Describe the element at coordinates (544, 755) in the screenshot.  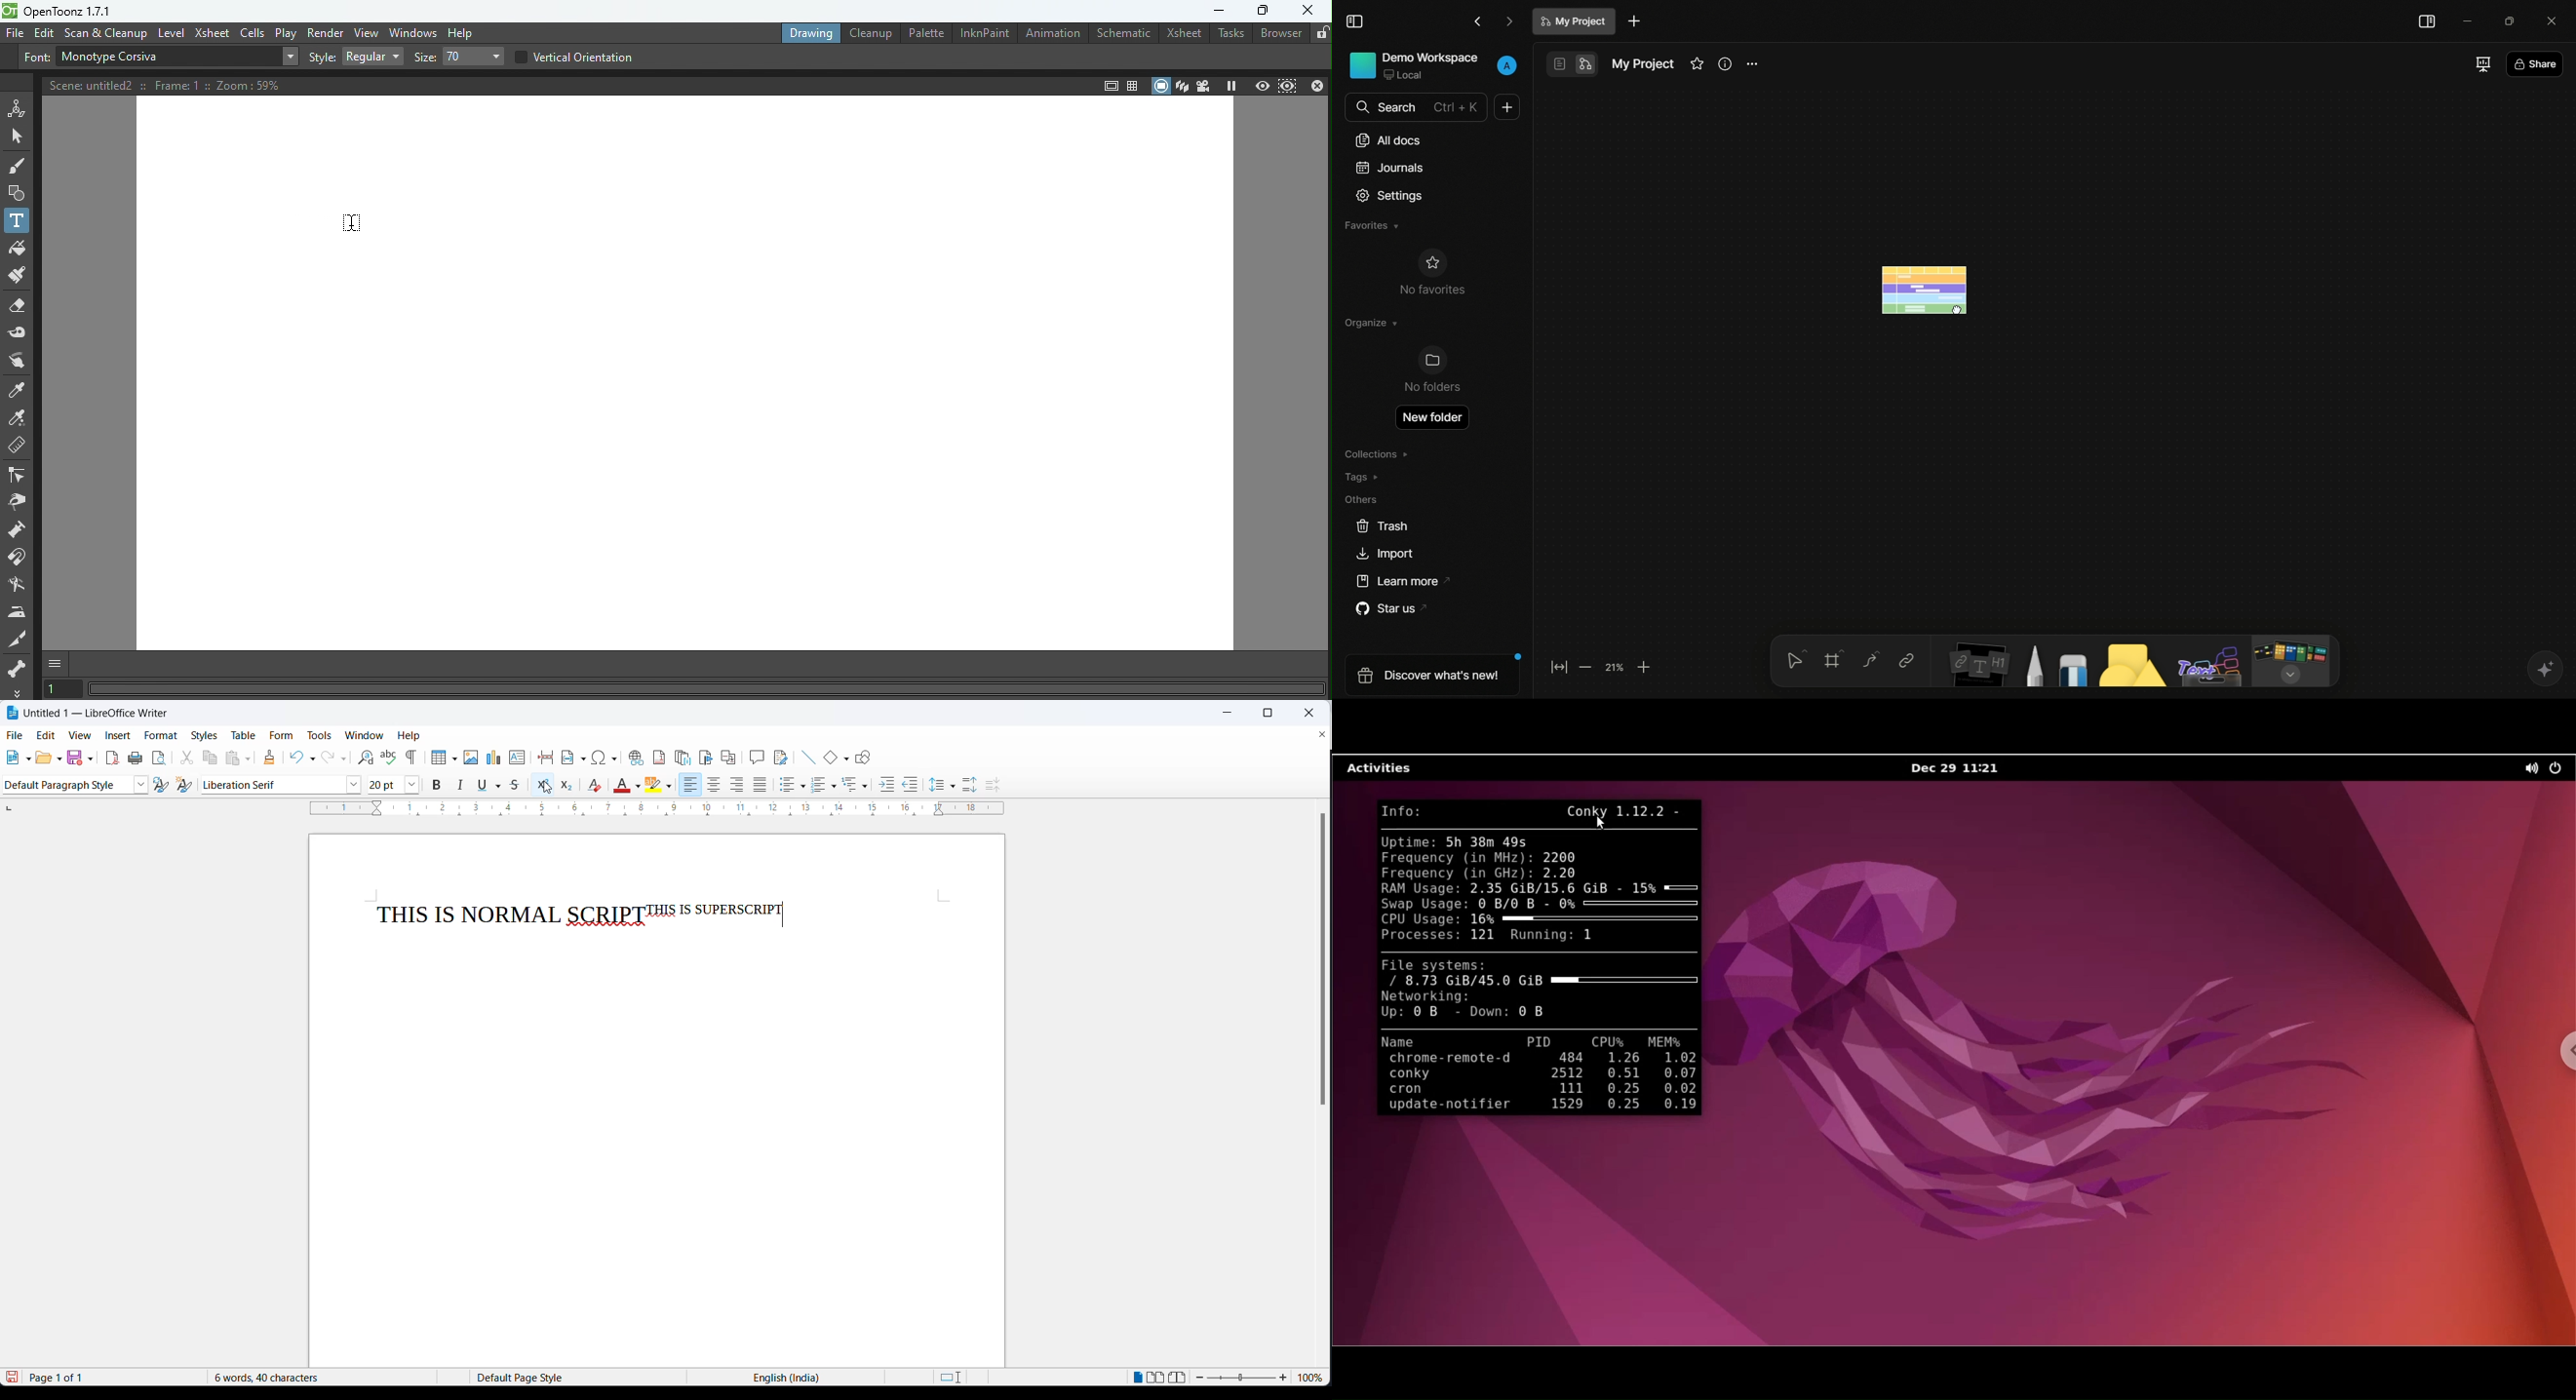
I see `page break` at that location.